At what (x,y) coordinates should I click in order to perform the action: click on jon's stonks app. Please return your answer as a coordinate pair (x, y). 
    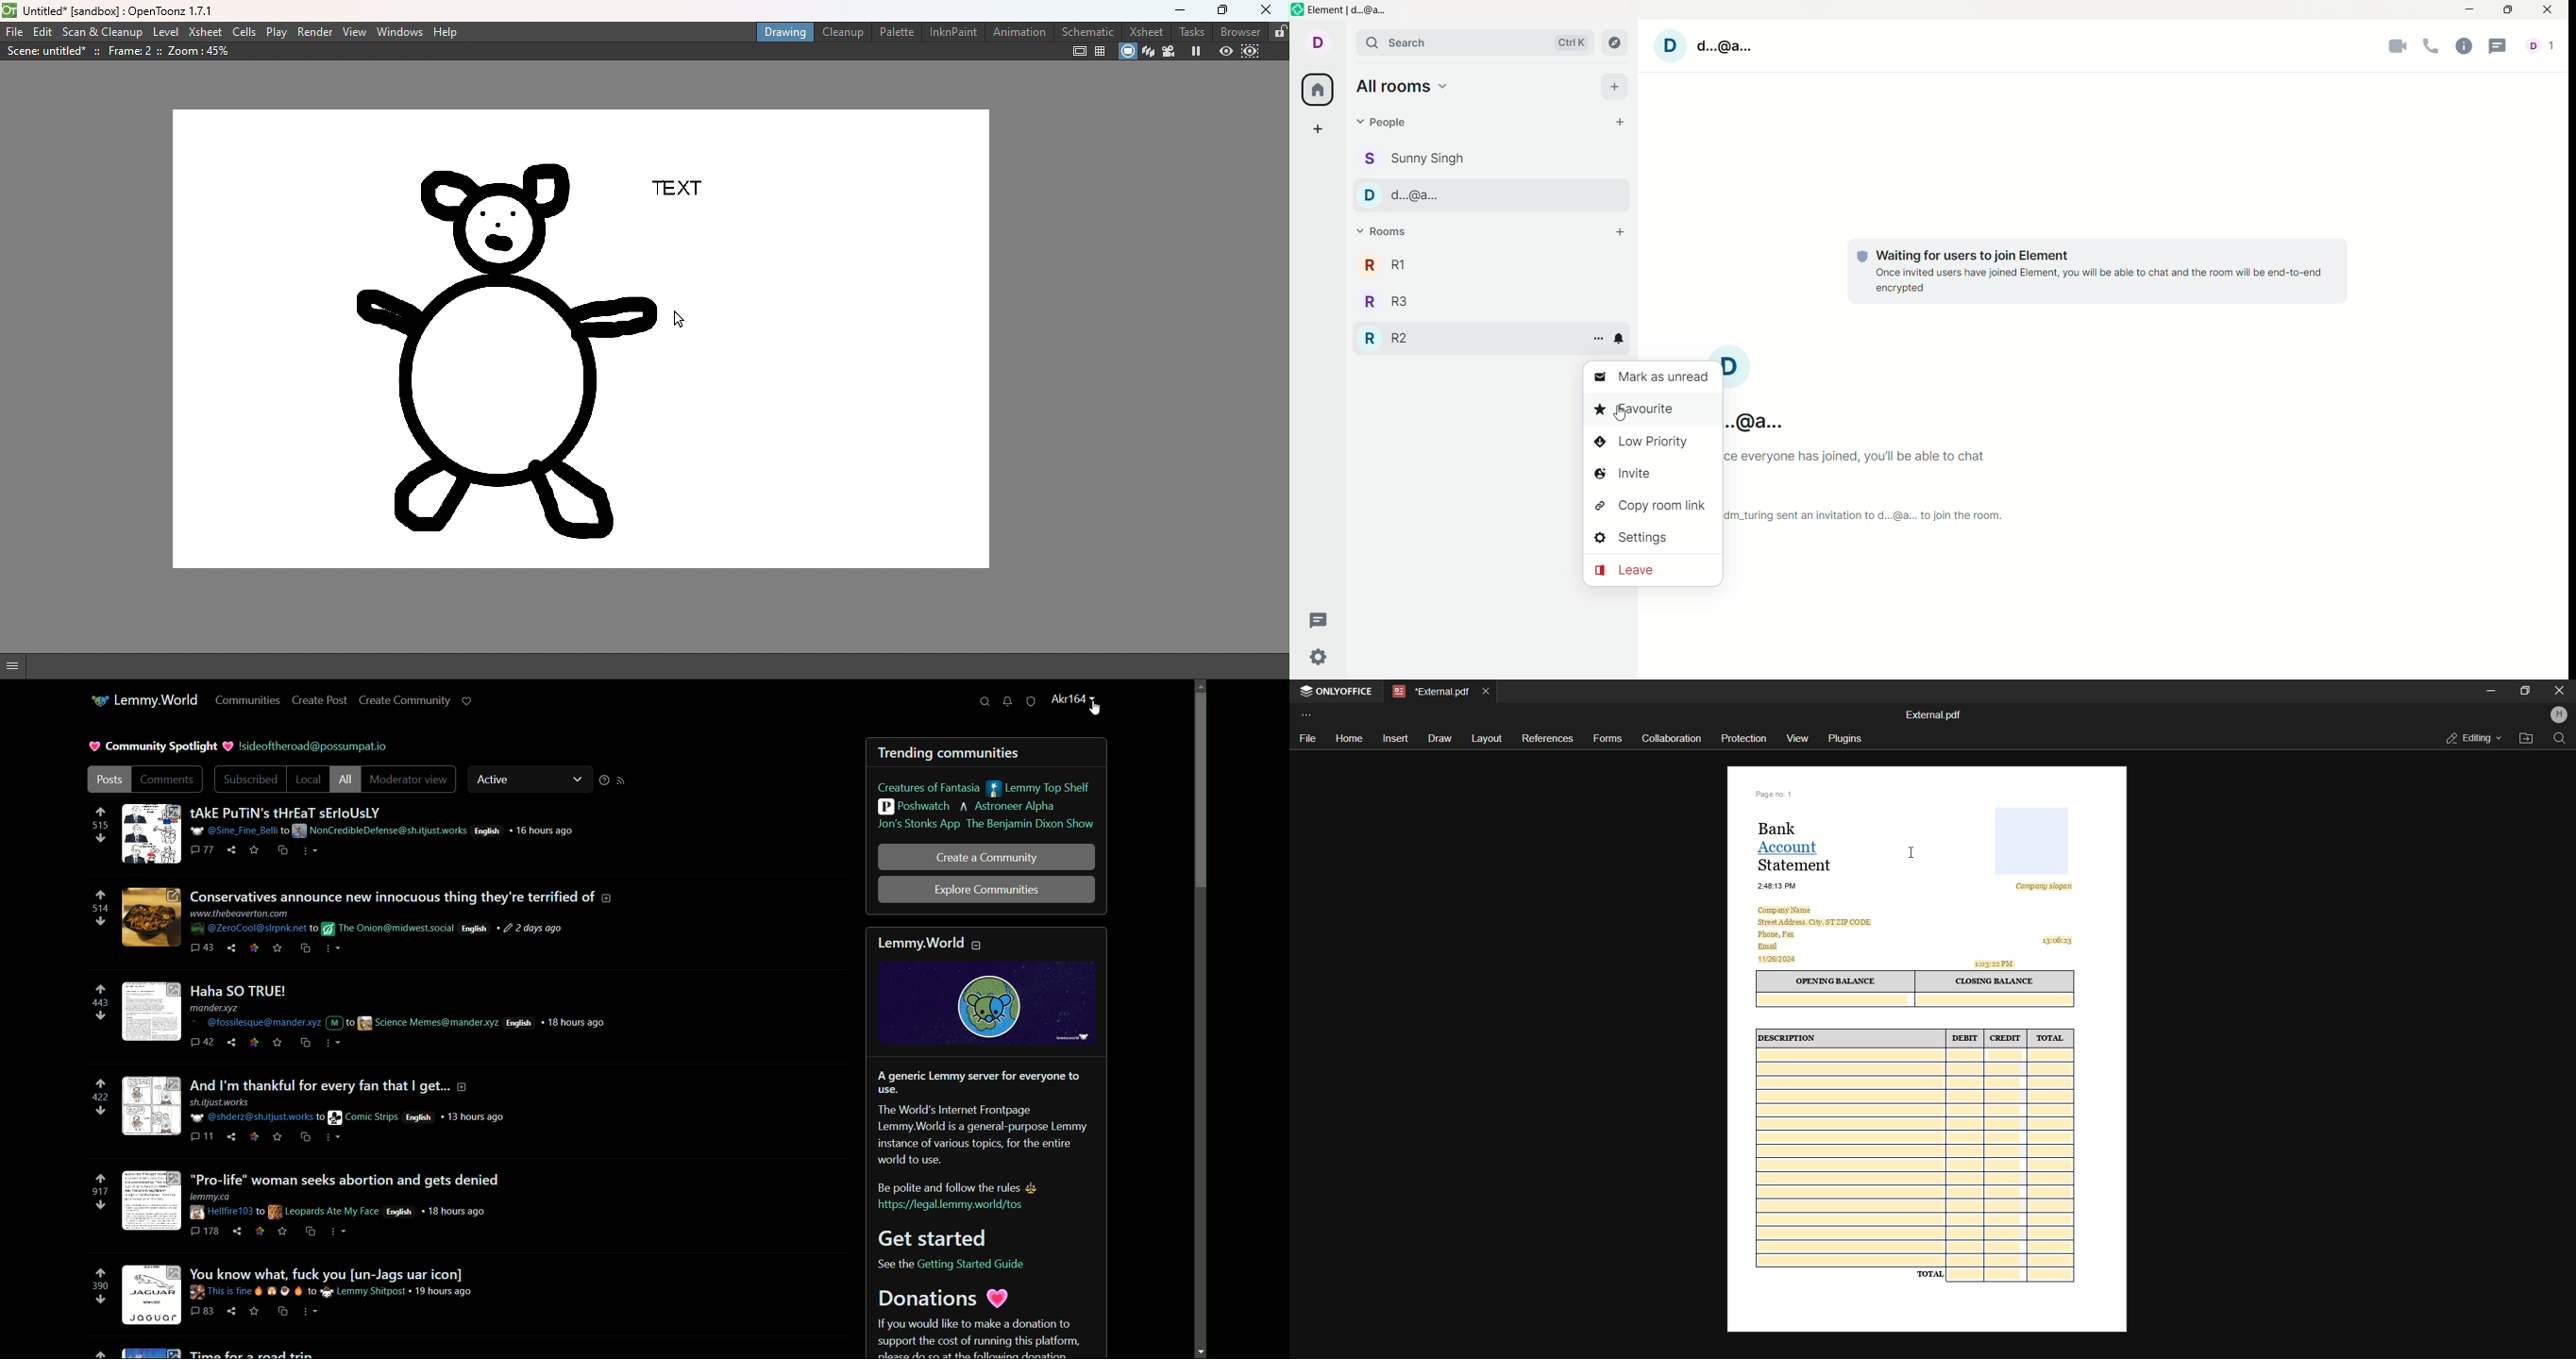
    Looking at the image, I should click on (917, 825).